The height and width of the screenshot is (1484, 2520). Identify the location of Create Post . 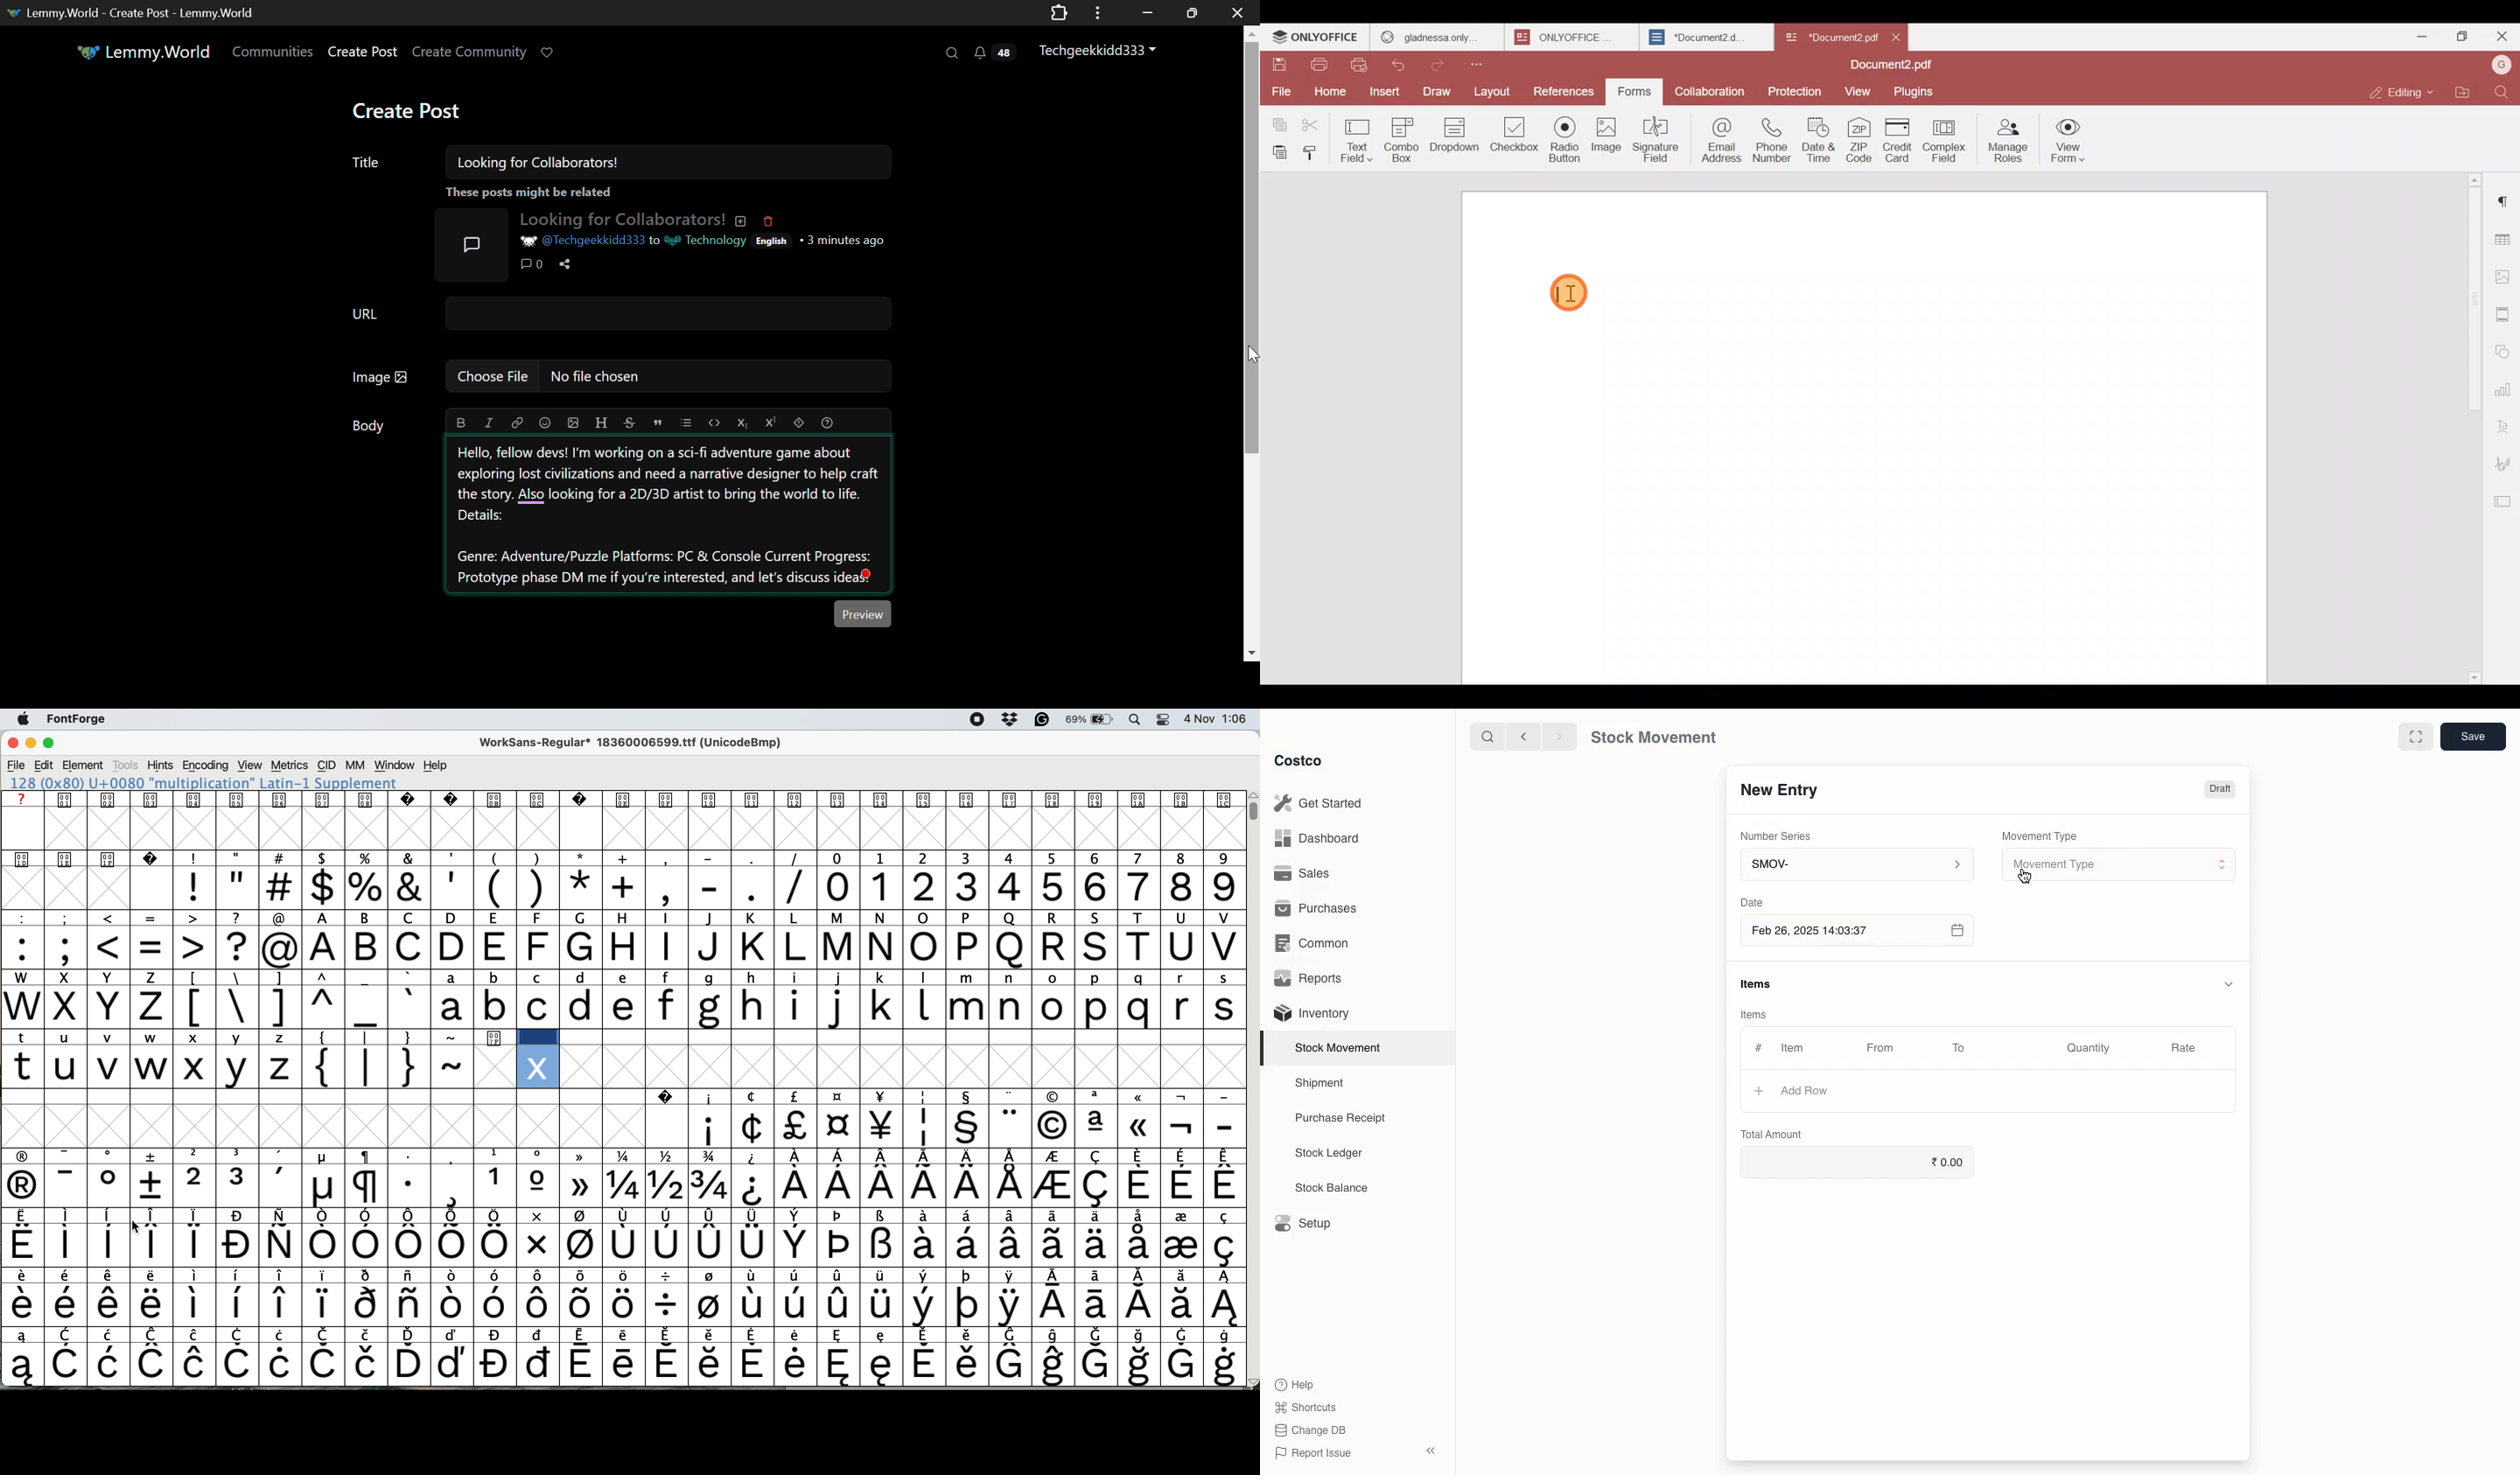
(410, 110).